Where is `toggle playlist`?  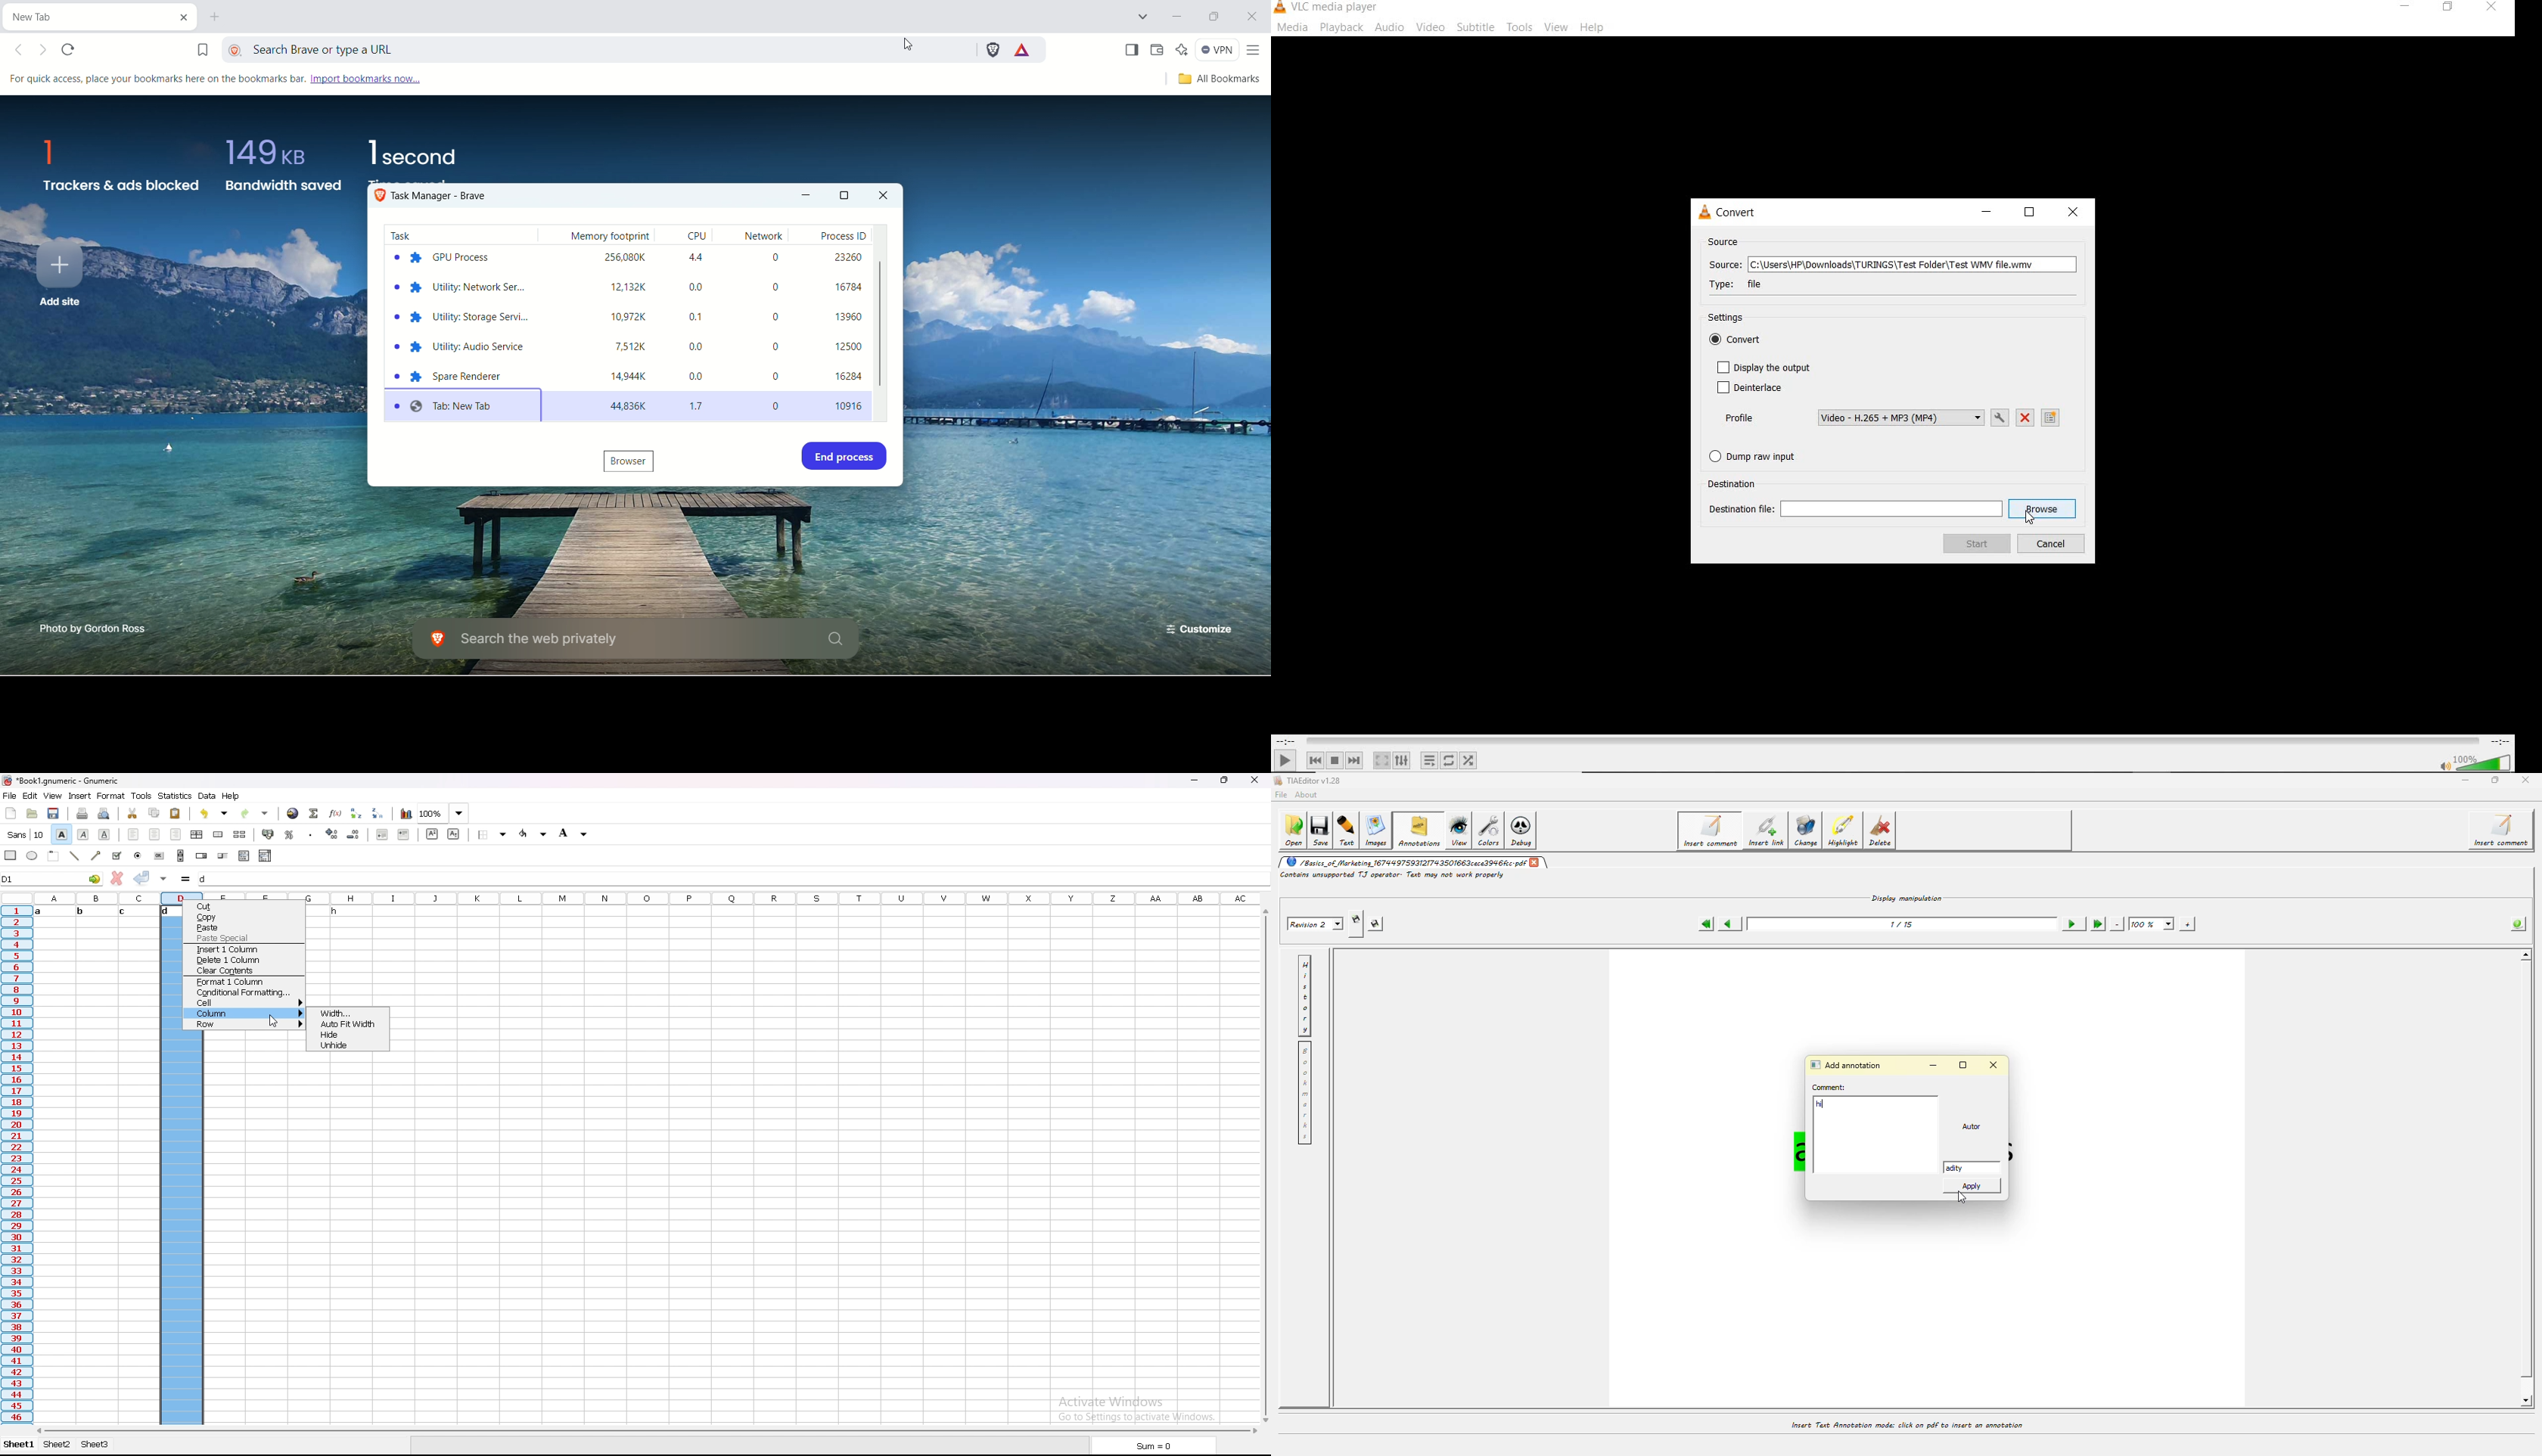 toggle playlist is located at coordinates (1429, 760).